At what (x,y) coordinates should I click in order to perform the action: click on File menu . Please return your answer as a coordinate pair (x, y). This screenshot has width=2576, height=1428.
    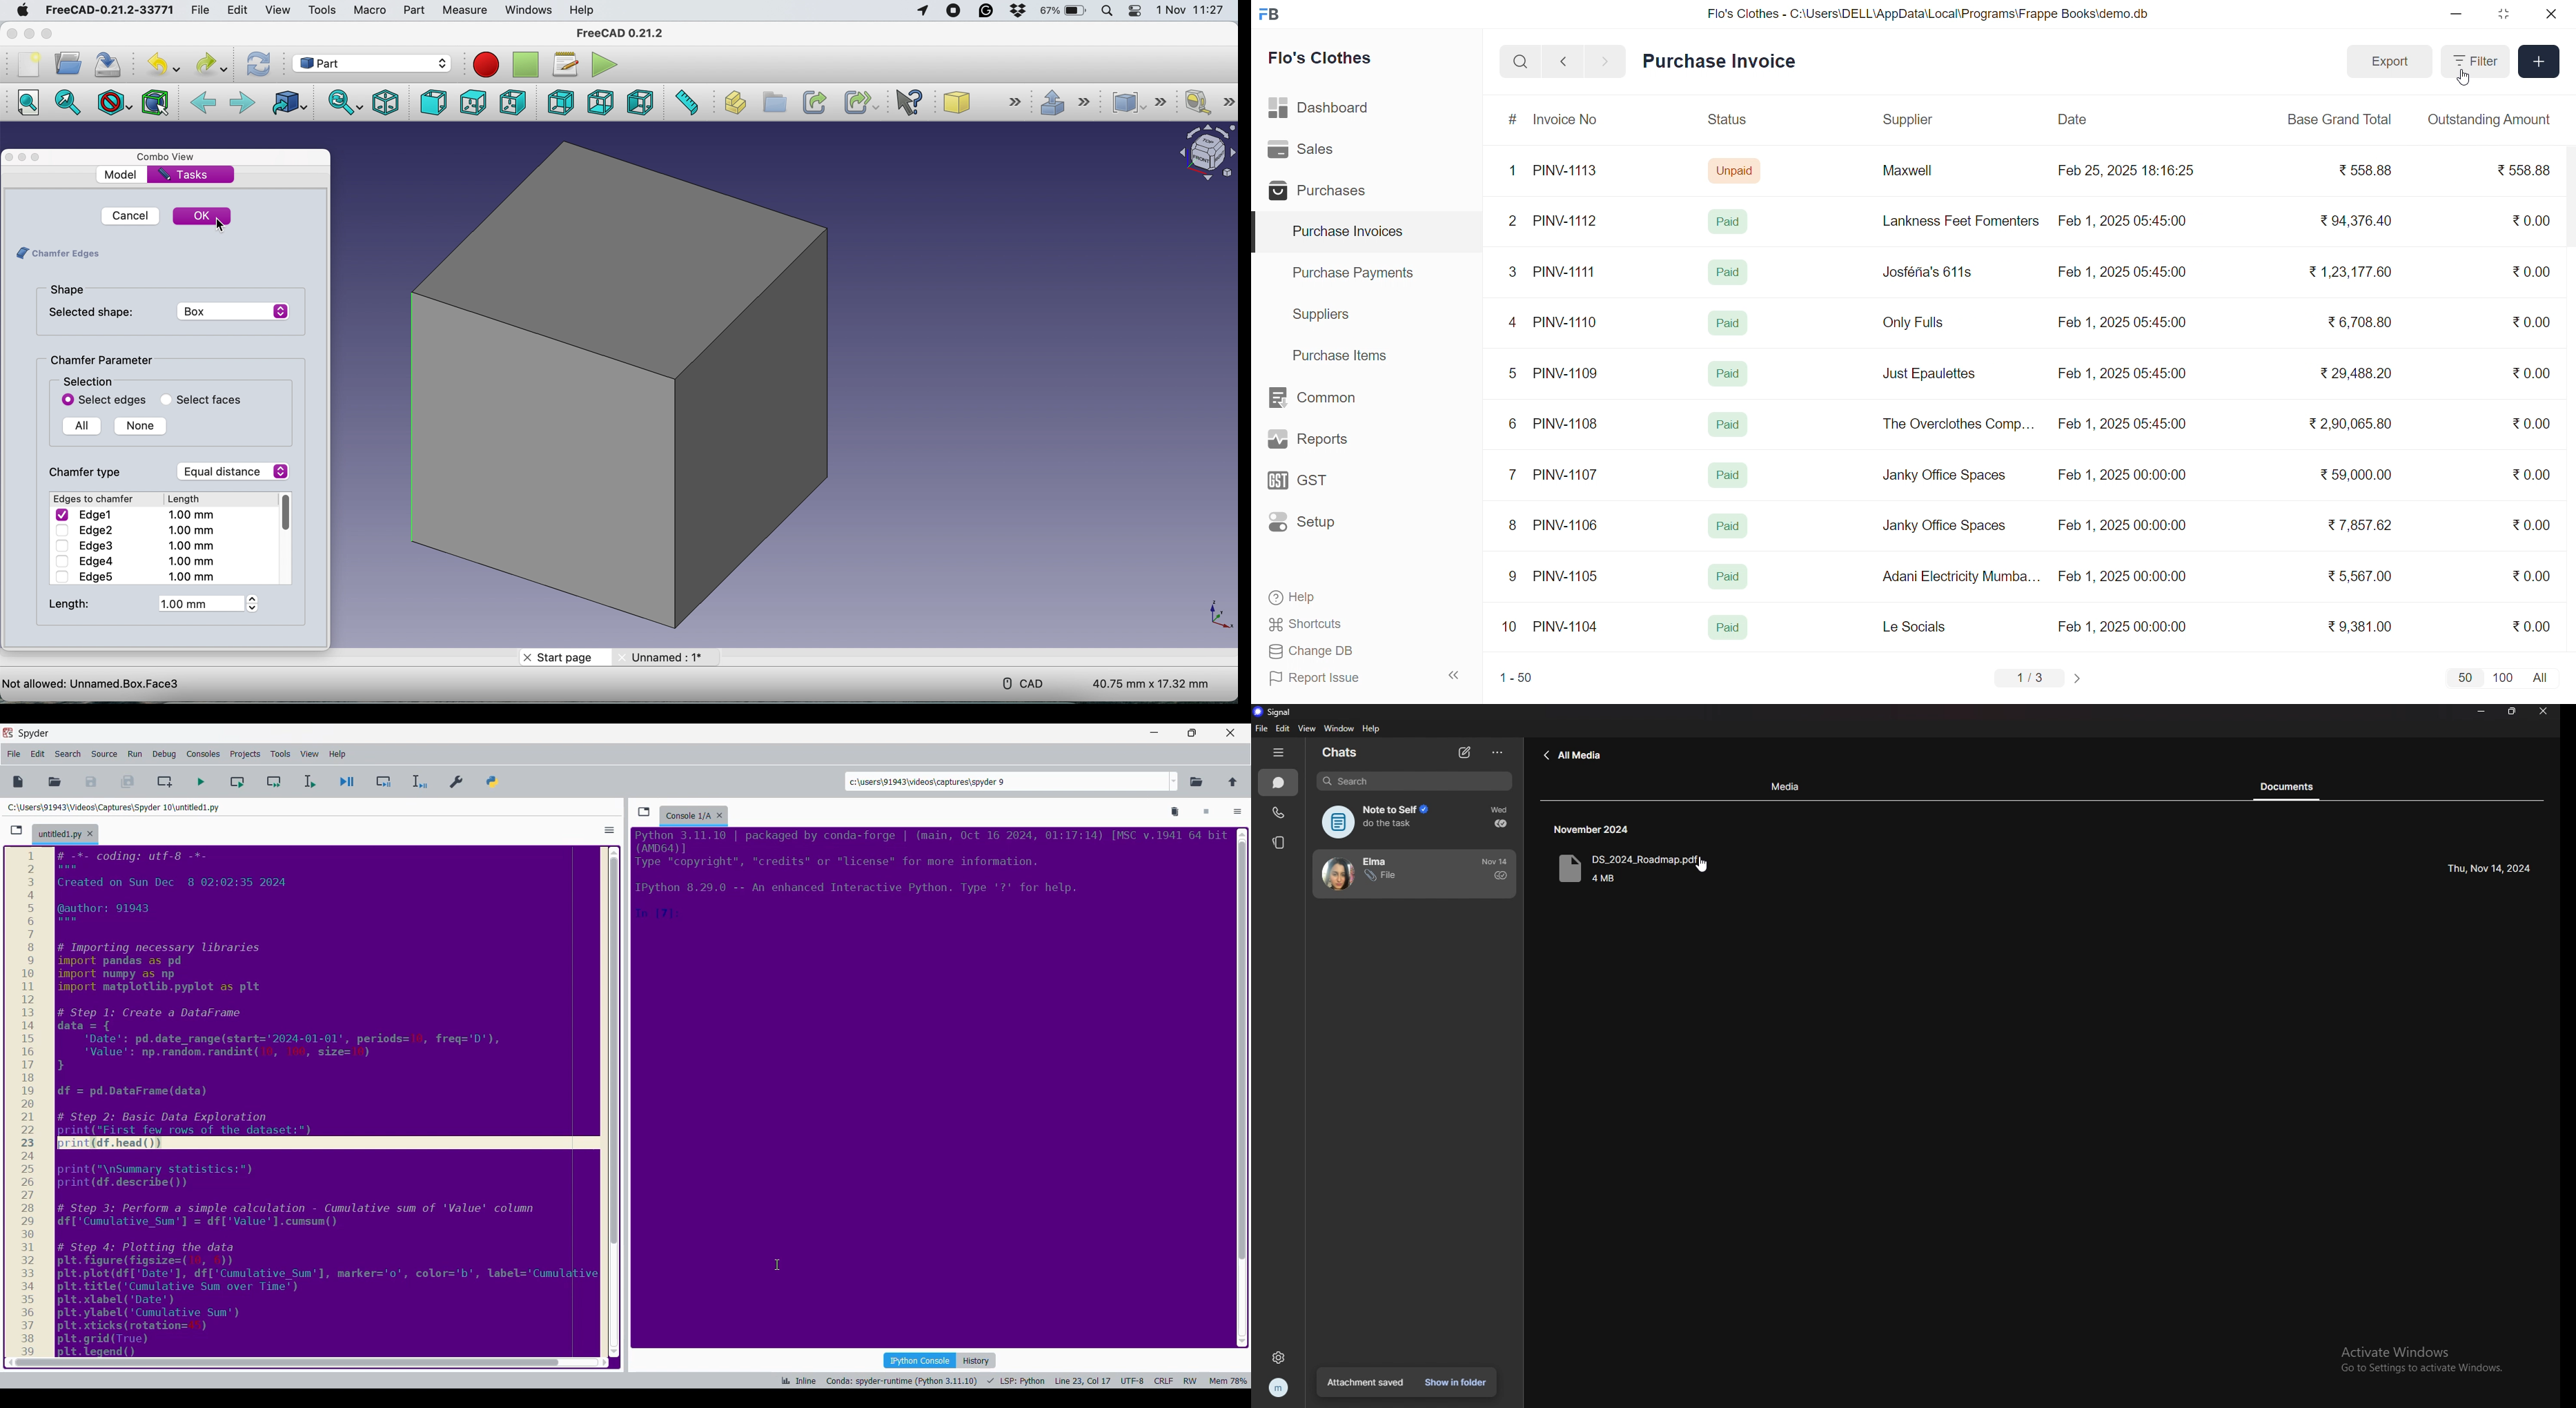
    Looking at the image, I should click on (14, 754).